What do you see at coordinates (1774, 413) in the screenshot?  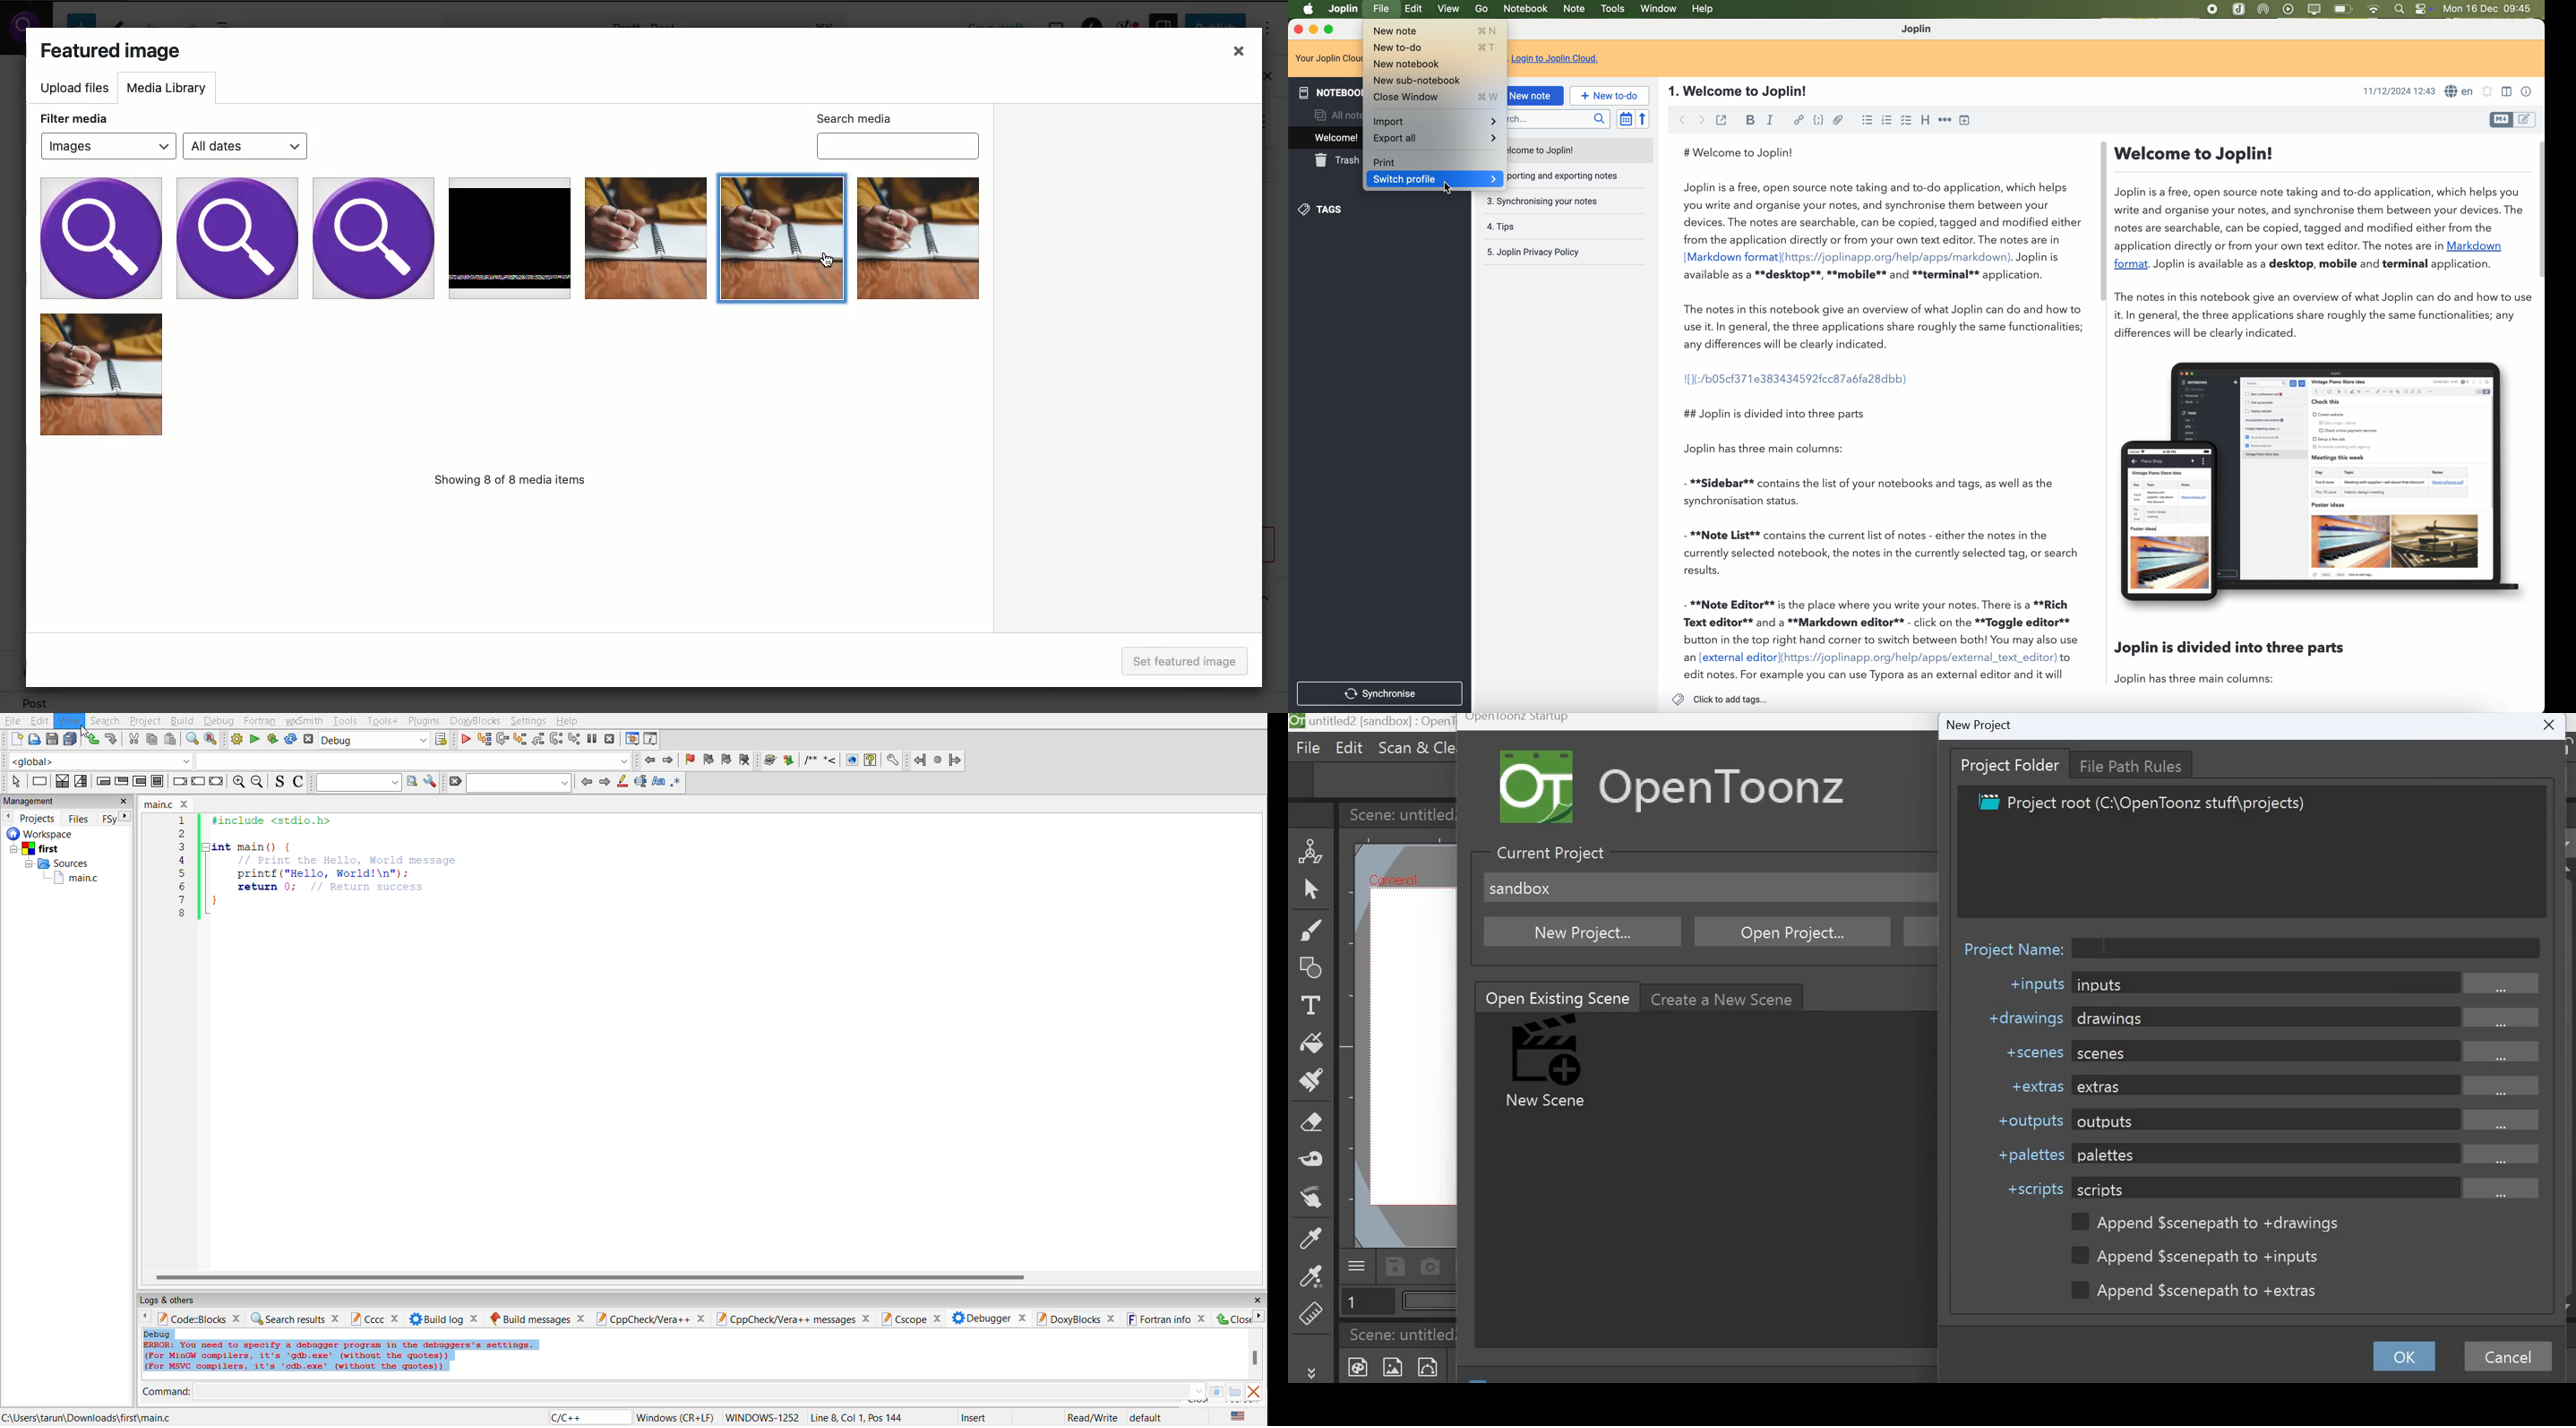 I see `## Joplin is divided into three parts` at bounding box center [1774, 413].